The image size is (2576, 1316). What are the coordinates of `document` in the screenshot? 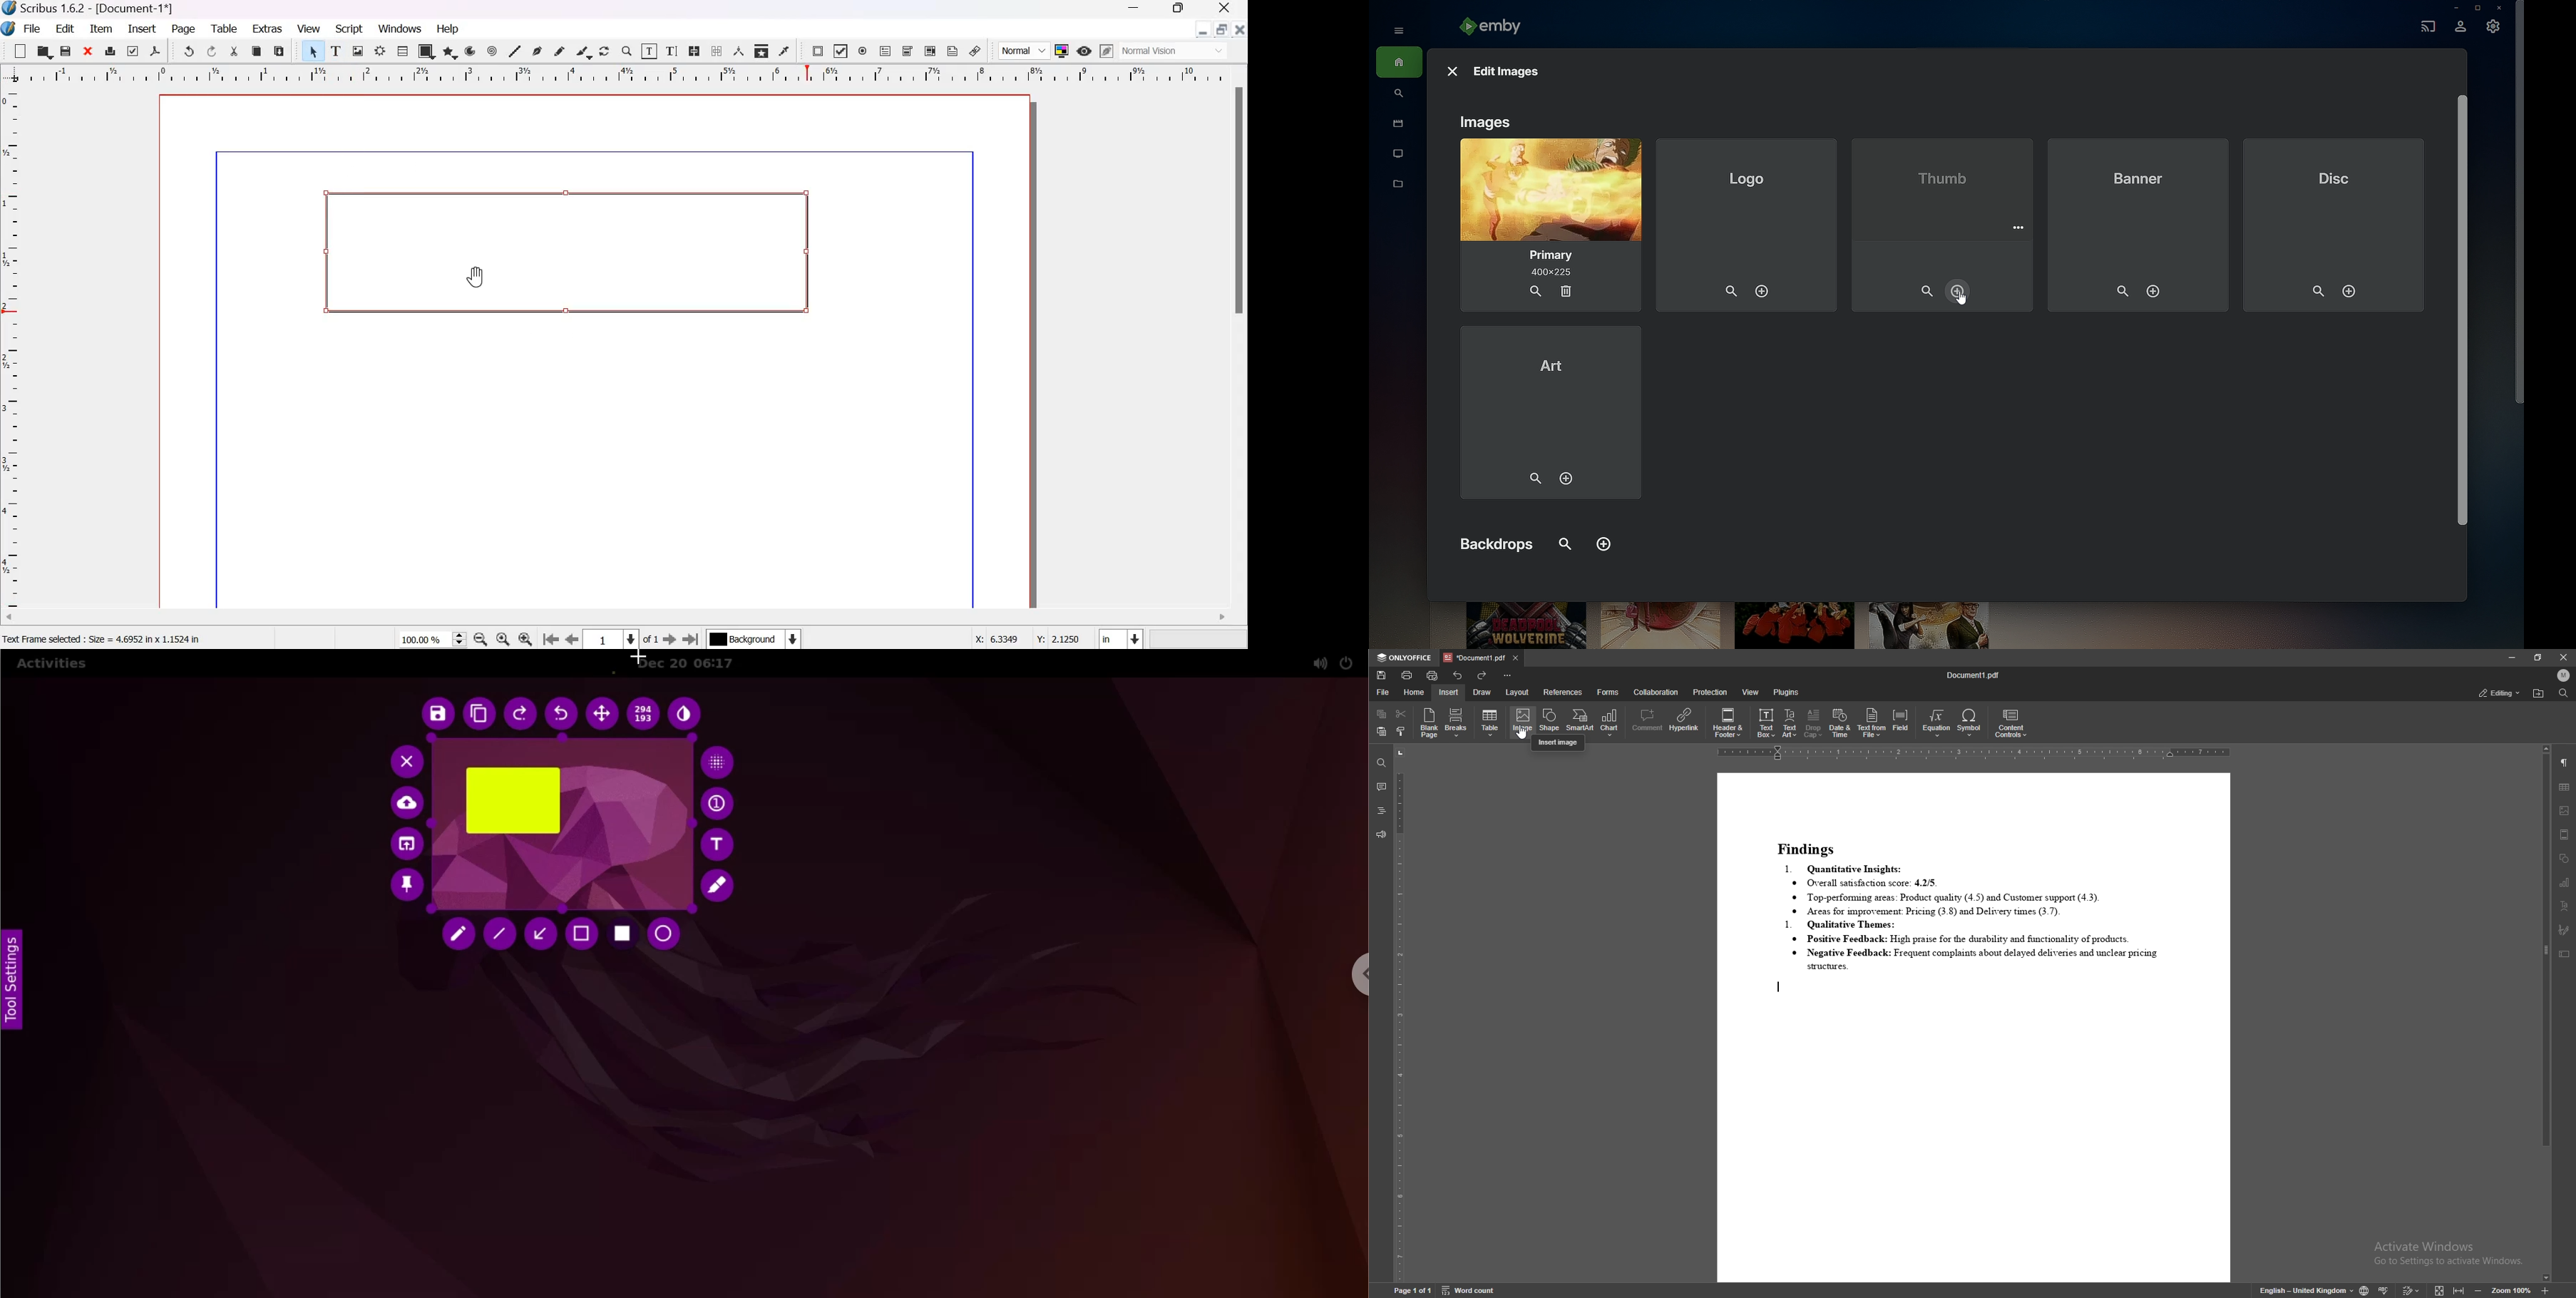 It's located at (1974, 1027).